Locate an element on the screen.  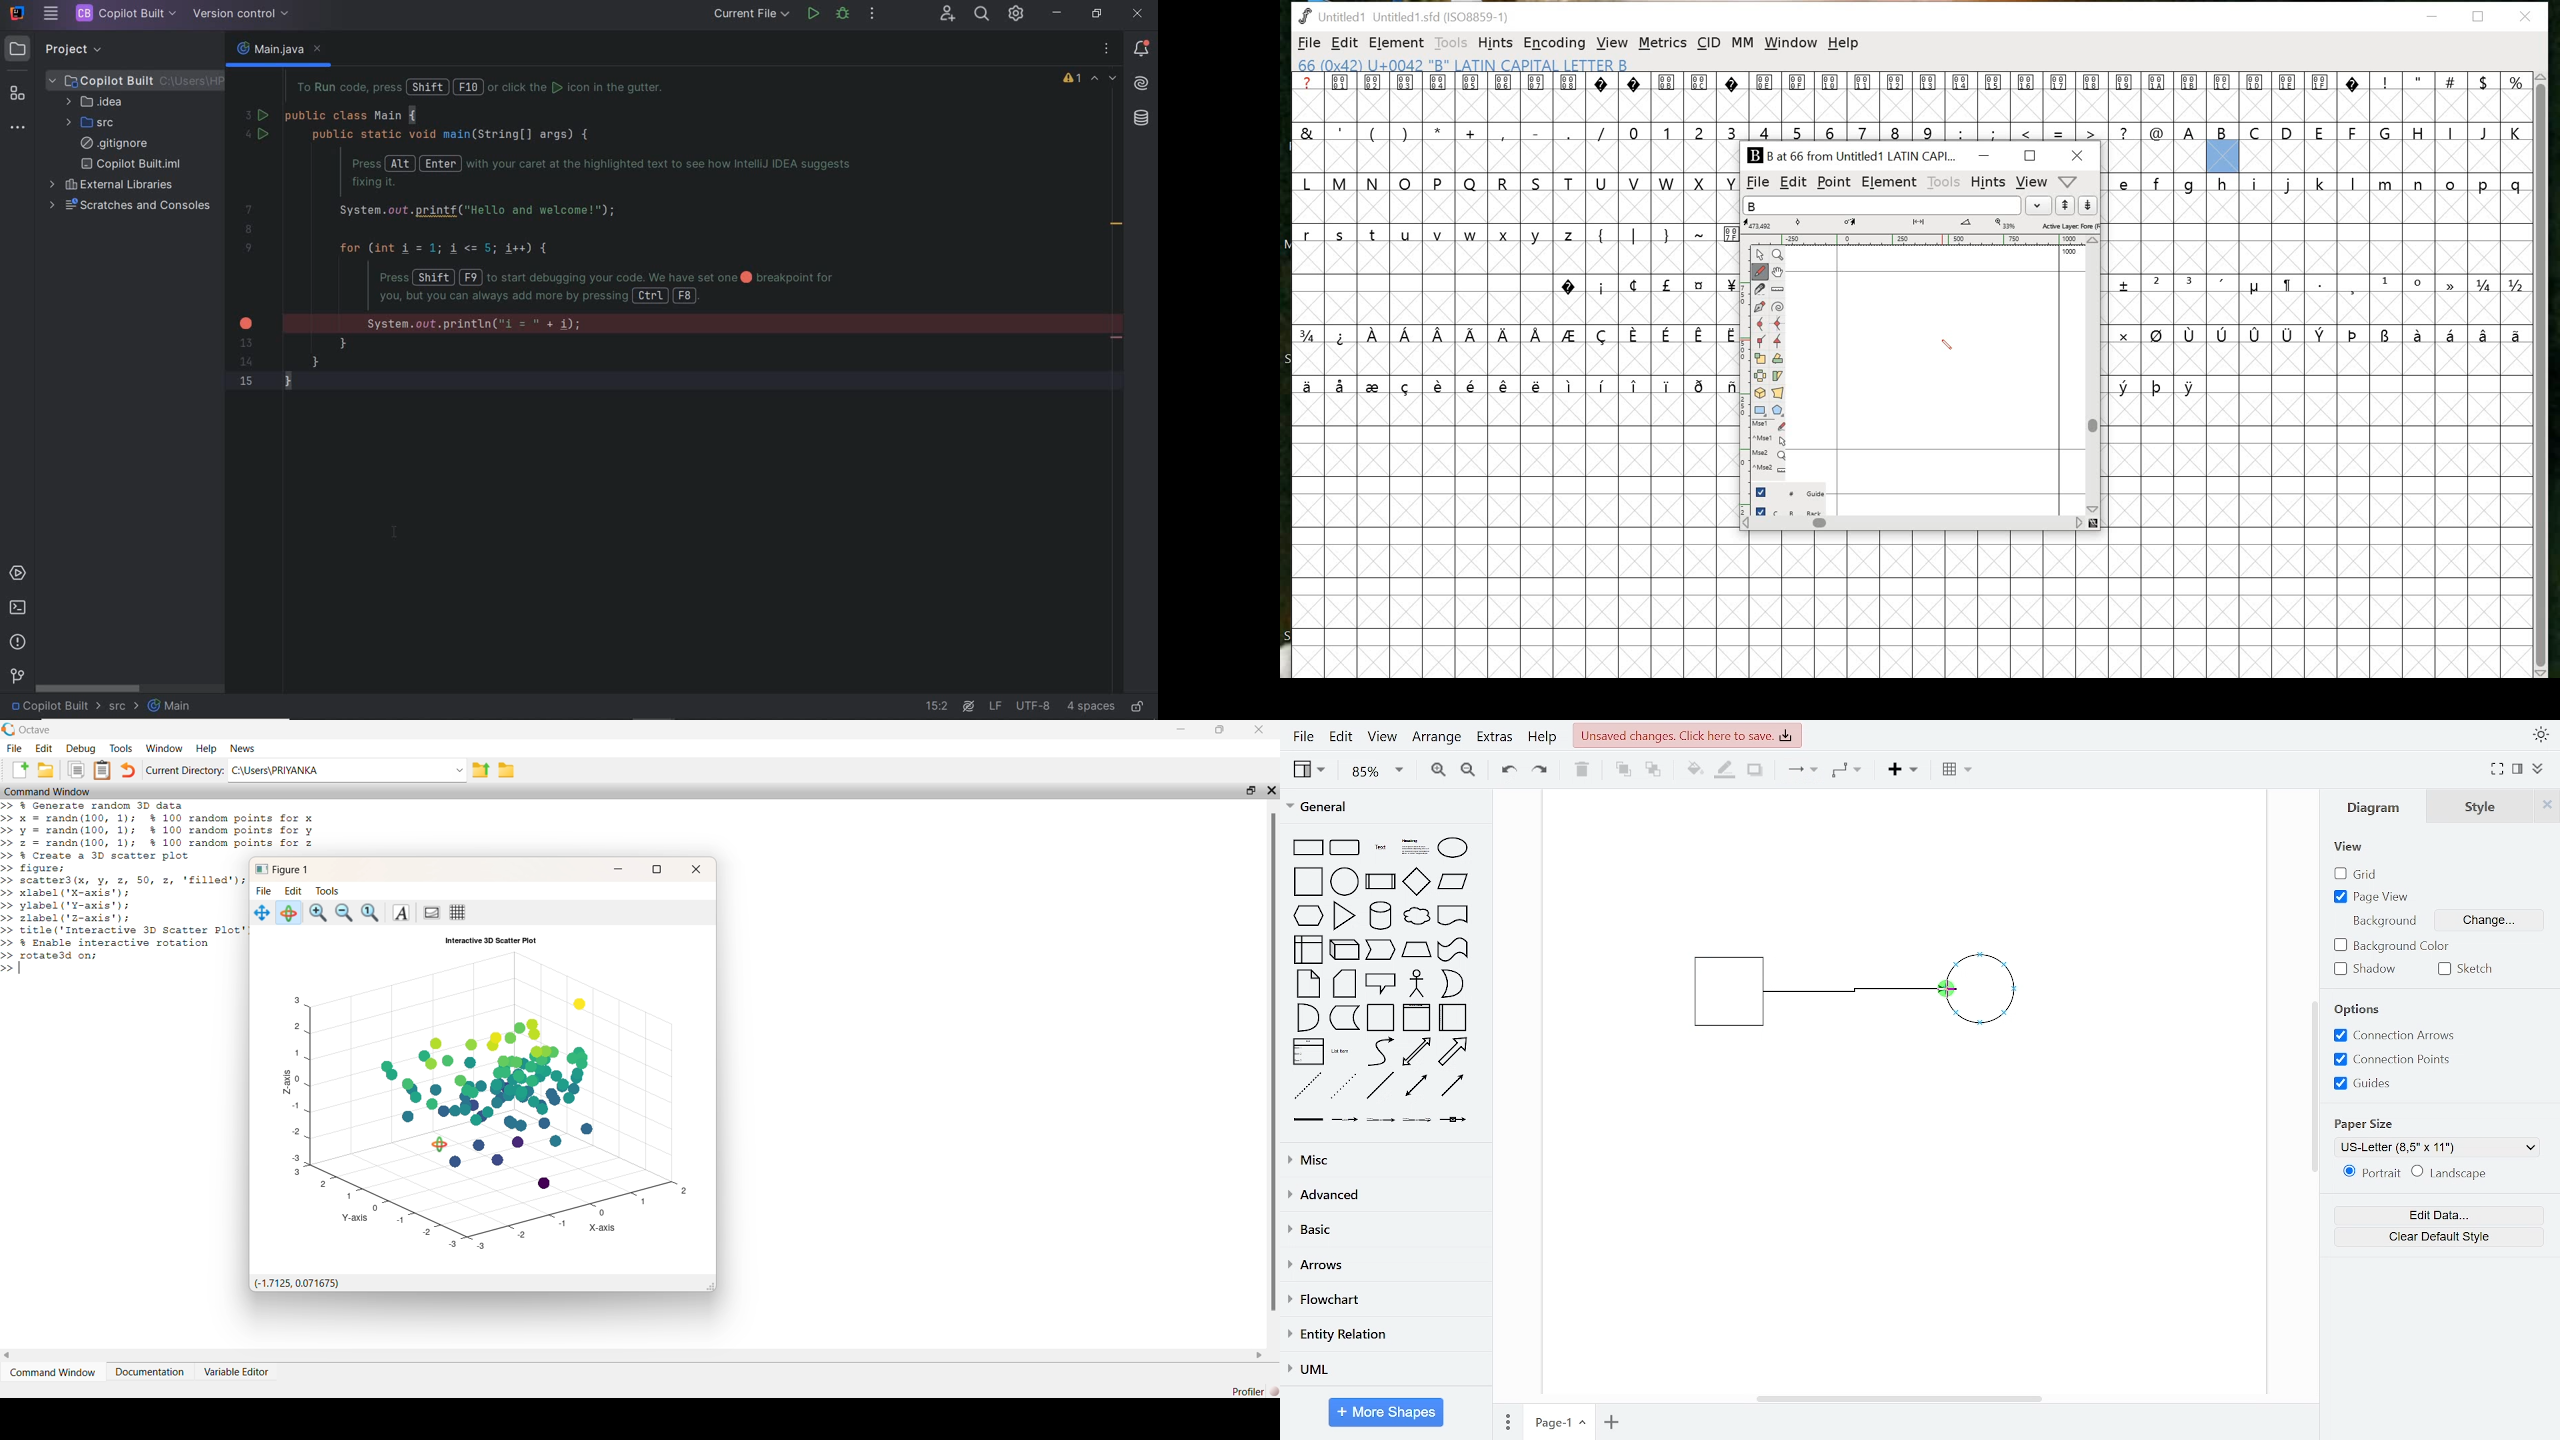
>> % Generate random 3D data is located at coordinates (95, 805).